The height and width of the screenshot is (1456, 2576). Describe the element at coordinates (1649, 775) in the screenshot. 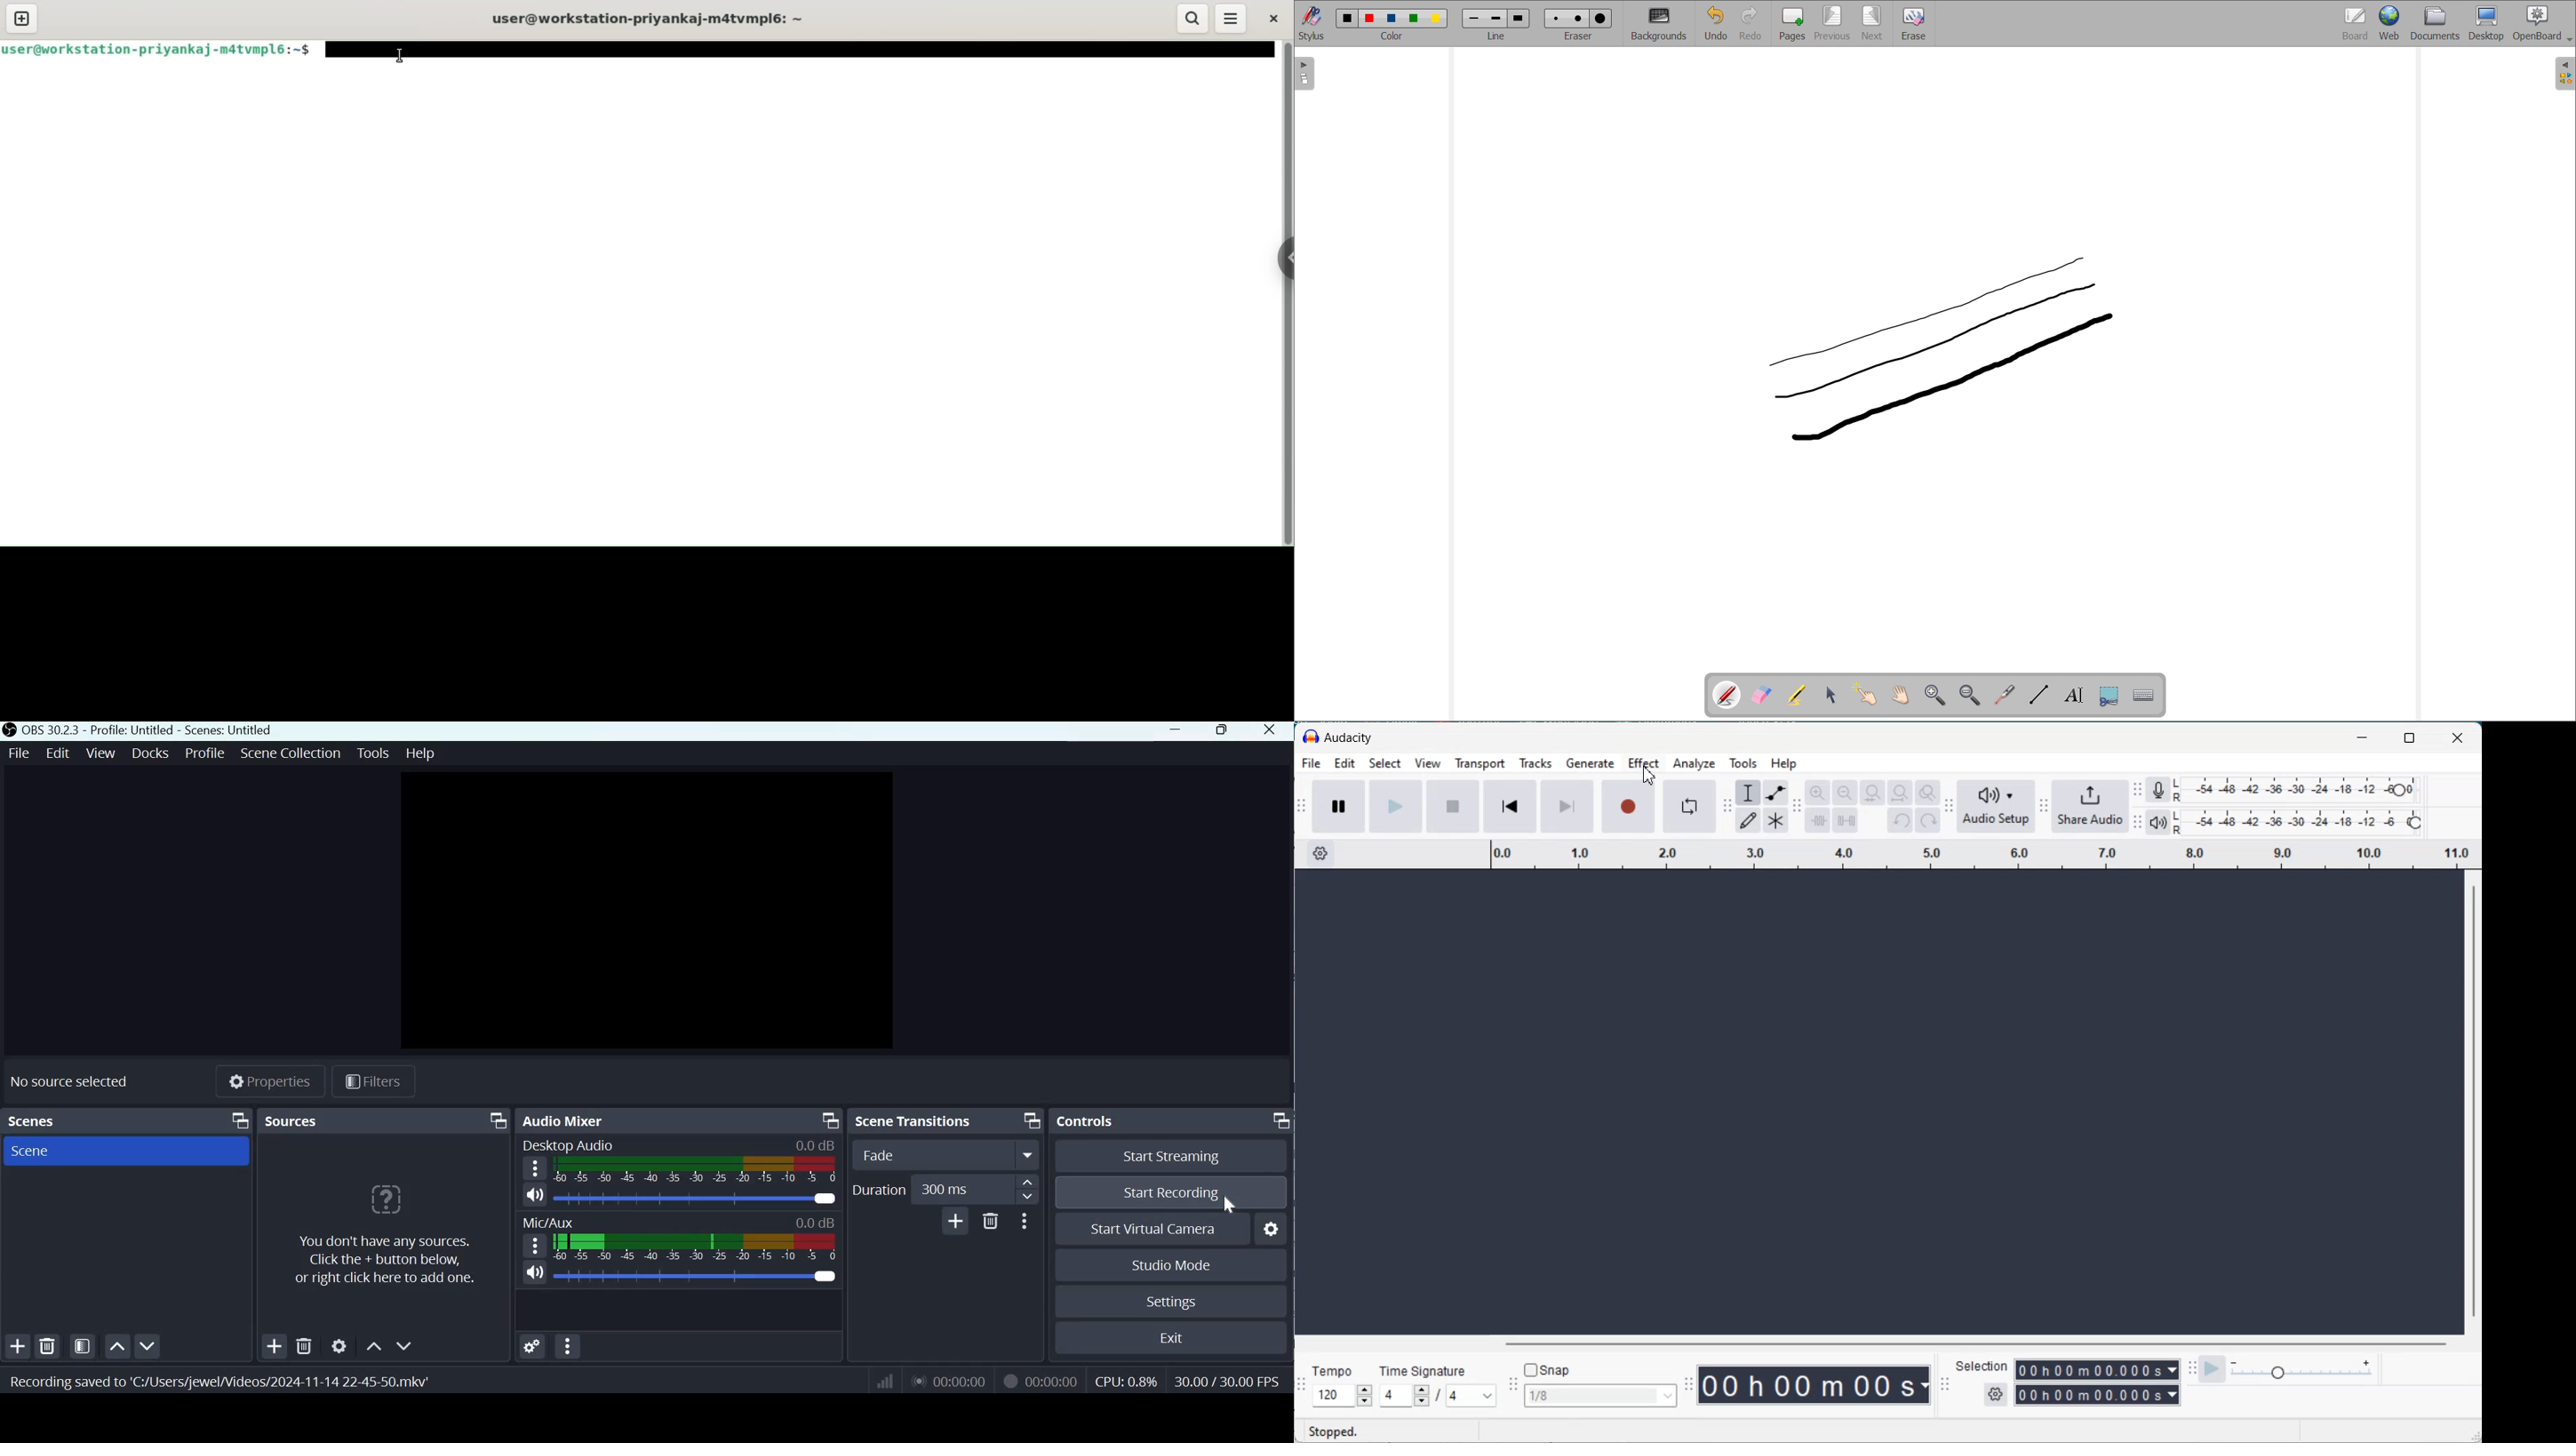

I see `Cursor` at that location.